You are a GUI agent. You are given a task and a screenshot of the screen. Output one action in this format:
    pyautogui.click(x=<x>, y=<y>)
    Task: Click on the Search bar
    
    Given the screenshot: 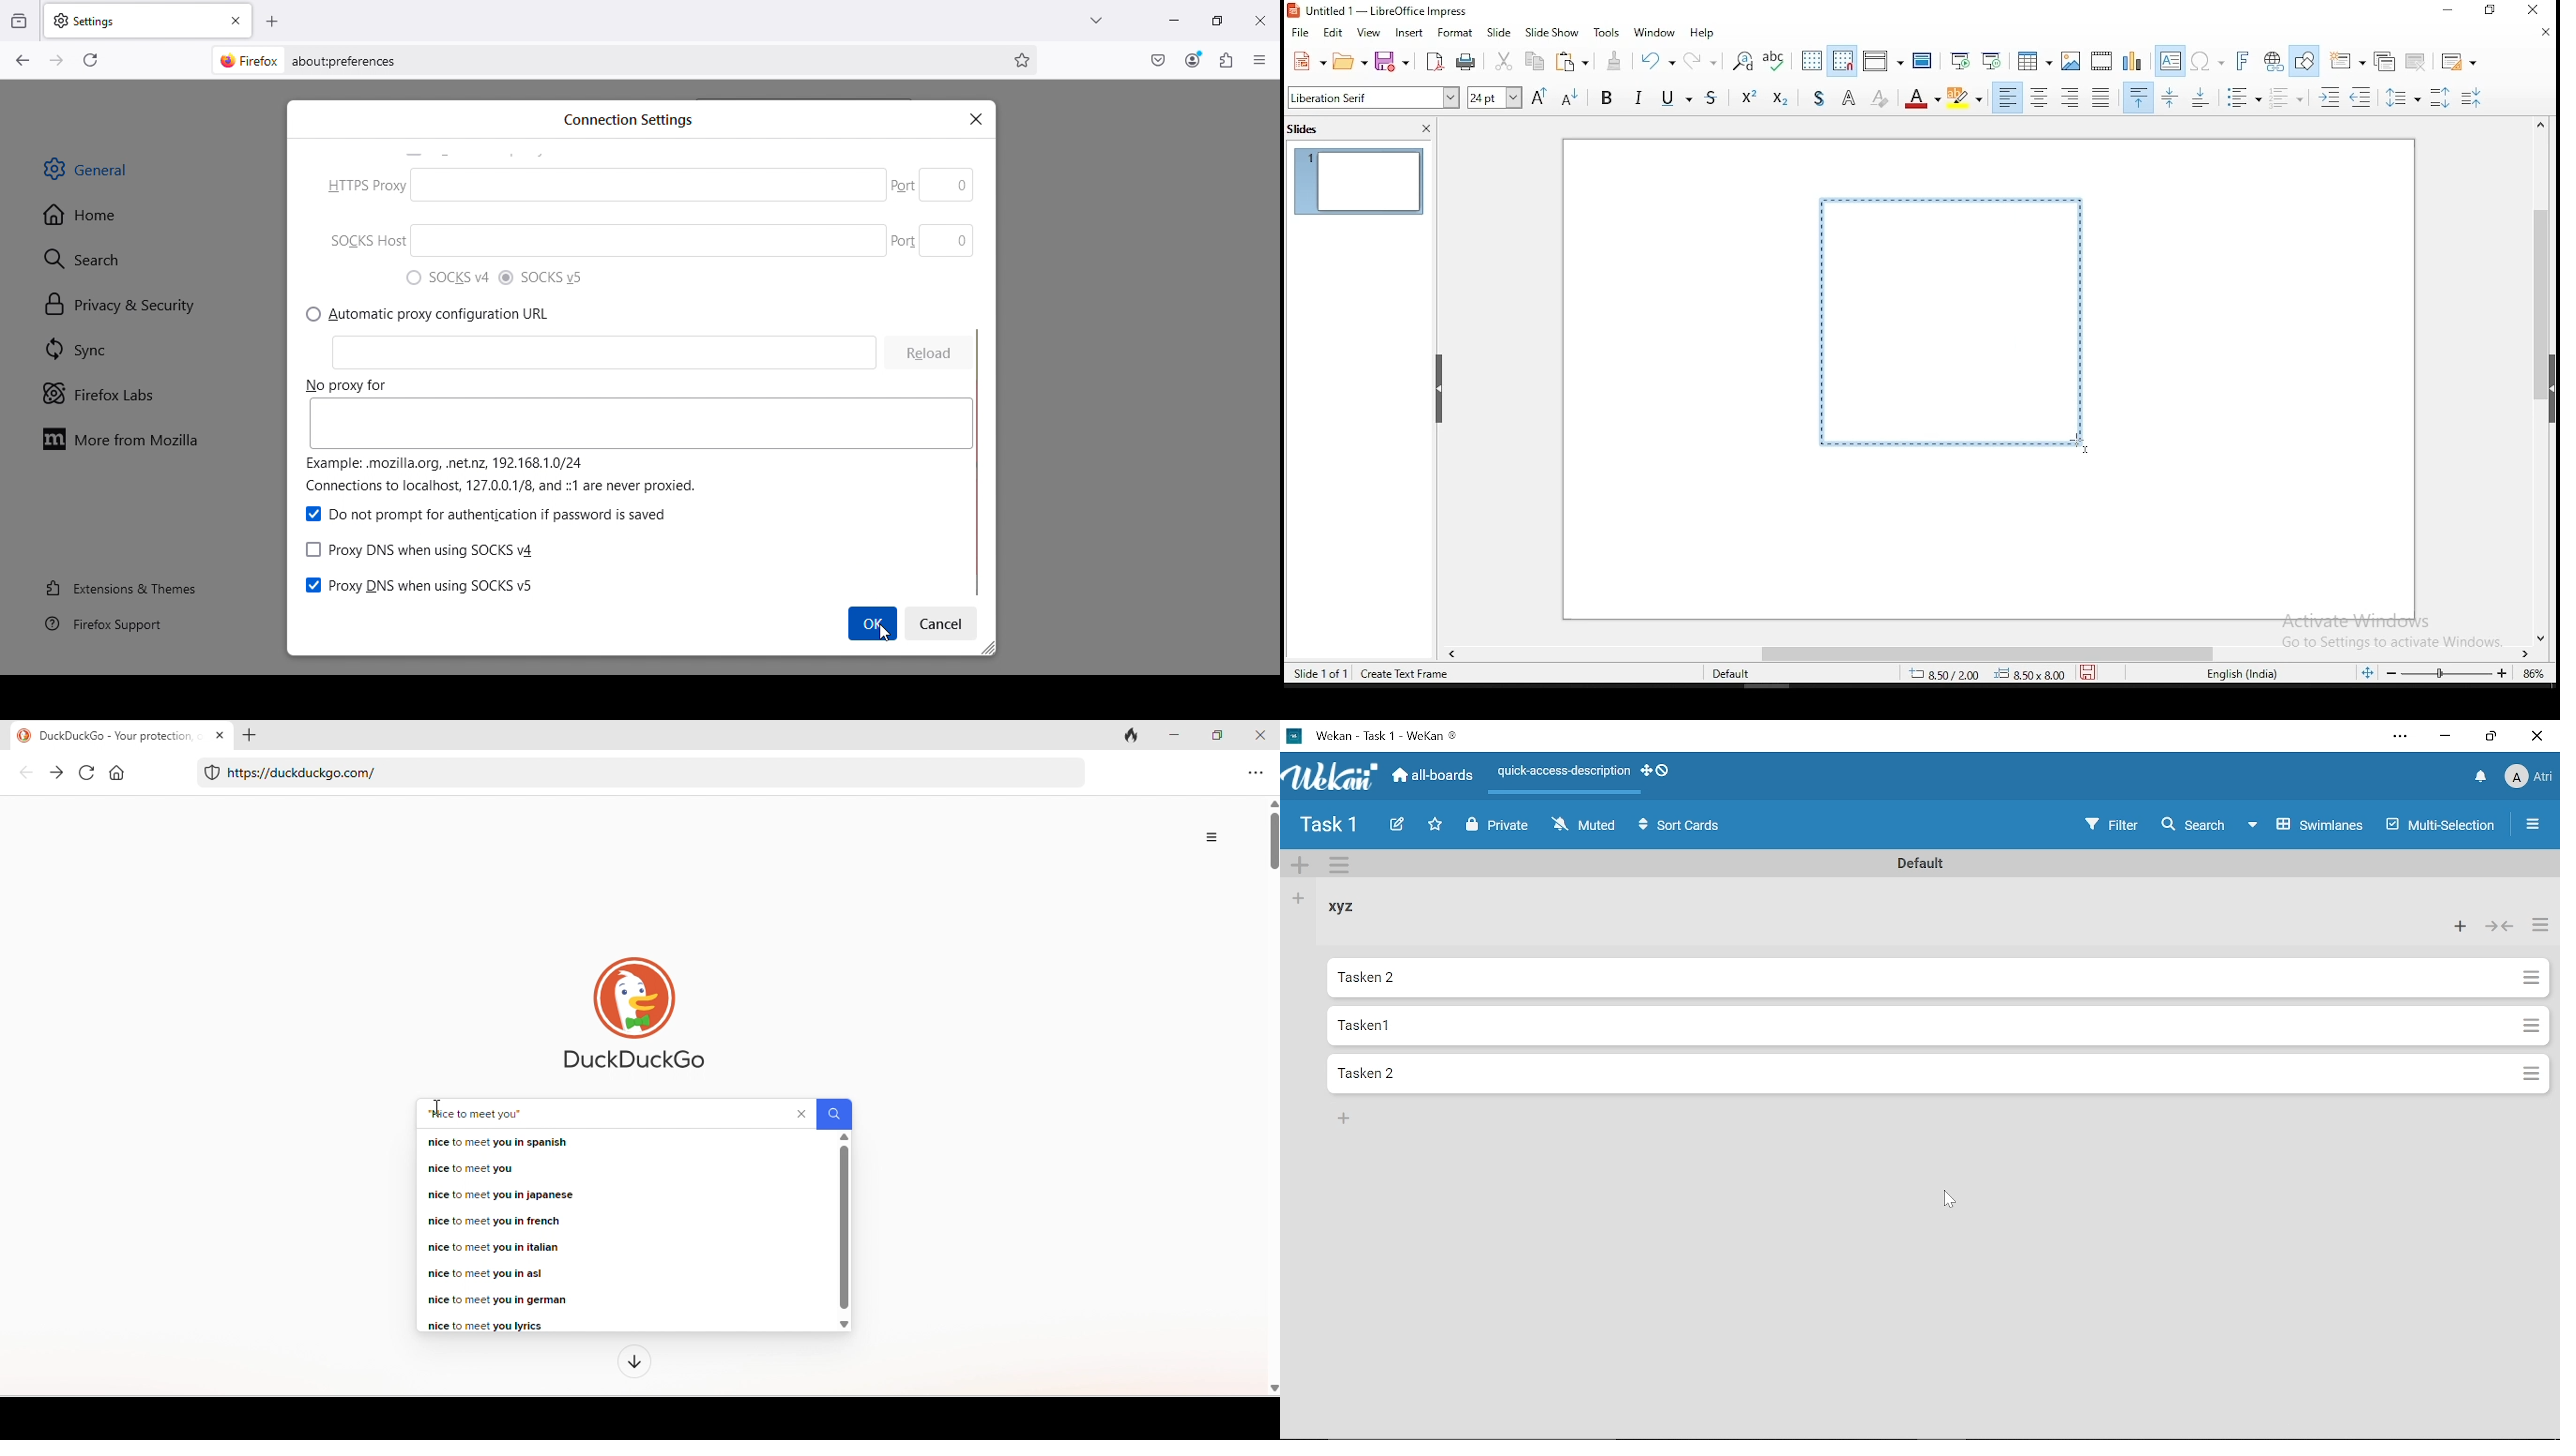 What is the action you would take?
    pyautogui.click(x=644, y=119)
    